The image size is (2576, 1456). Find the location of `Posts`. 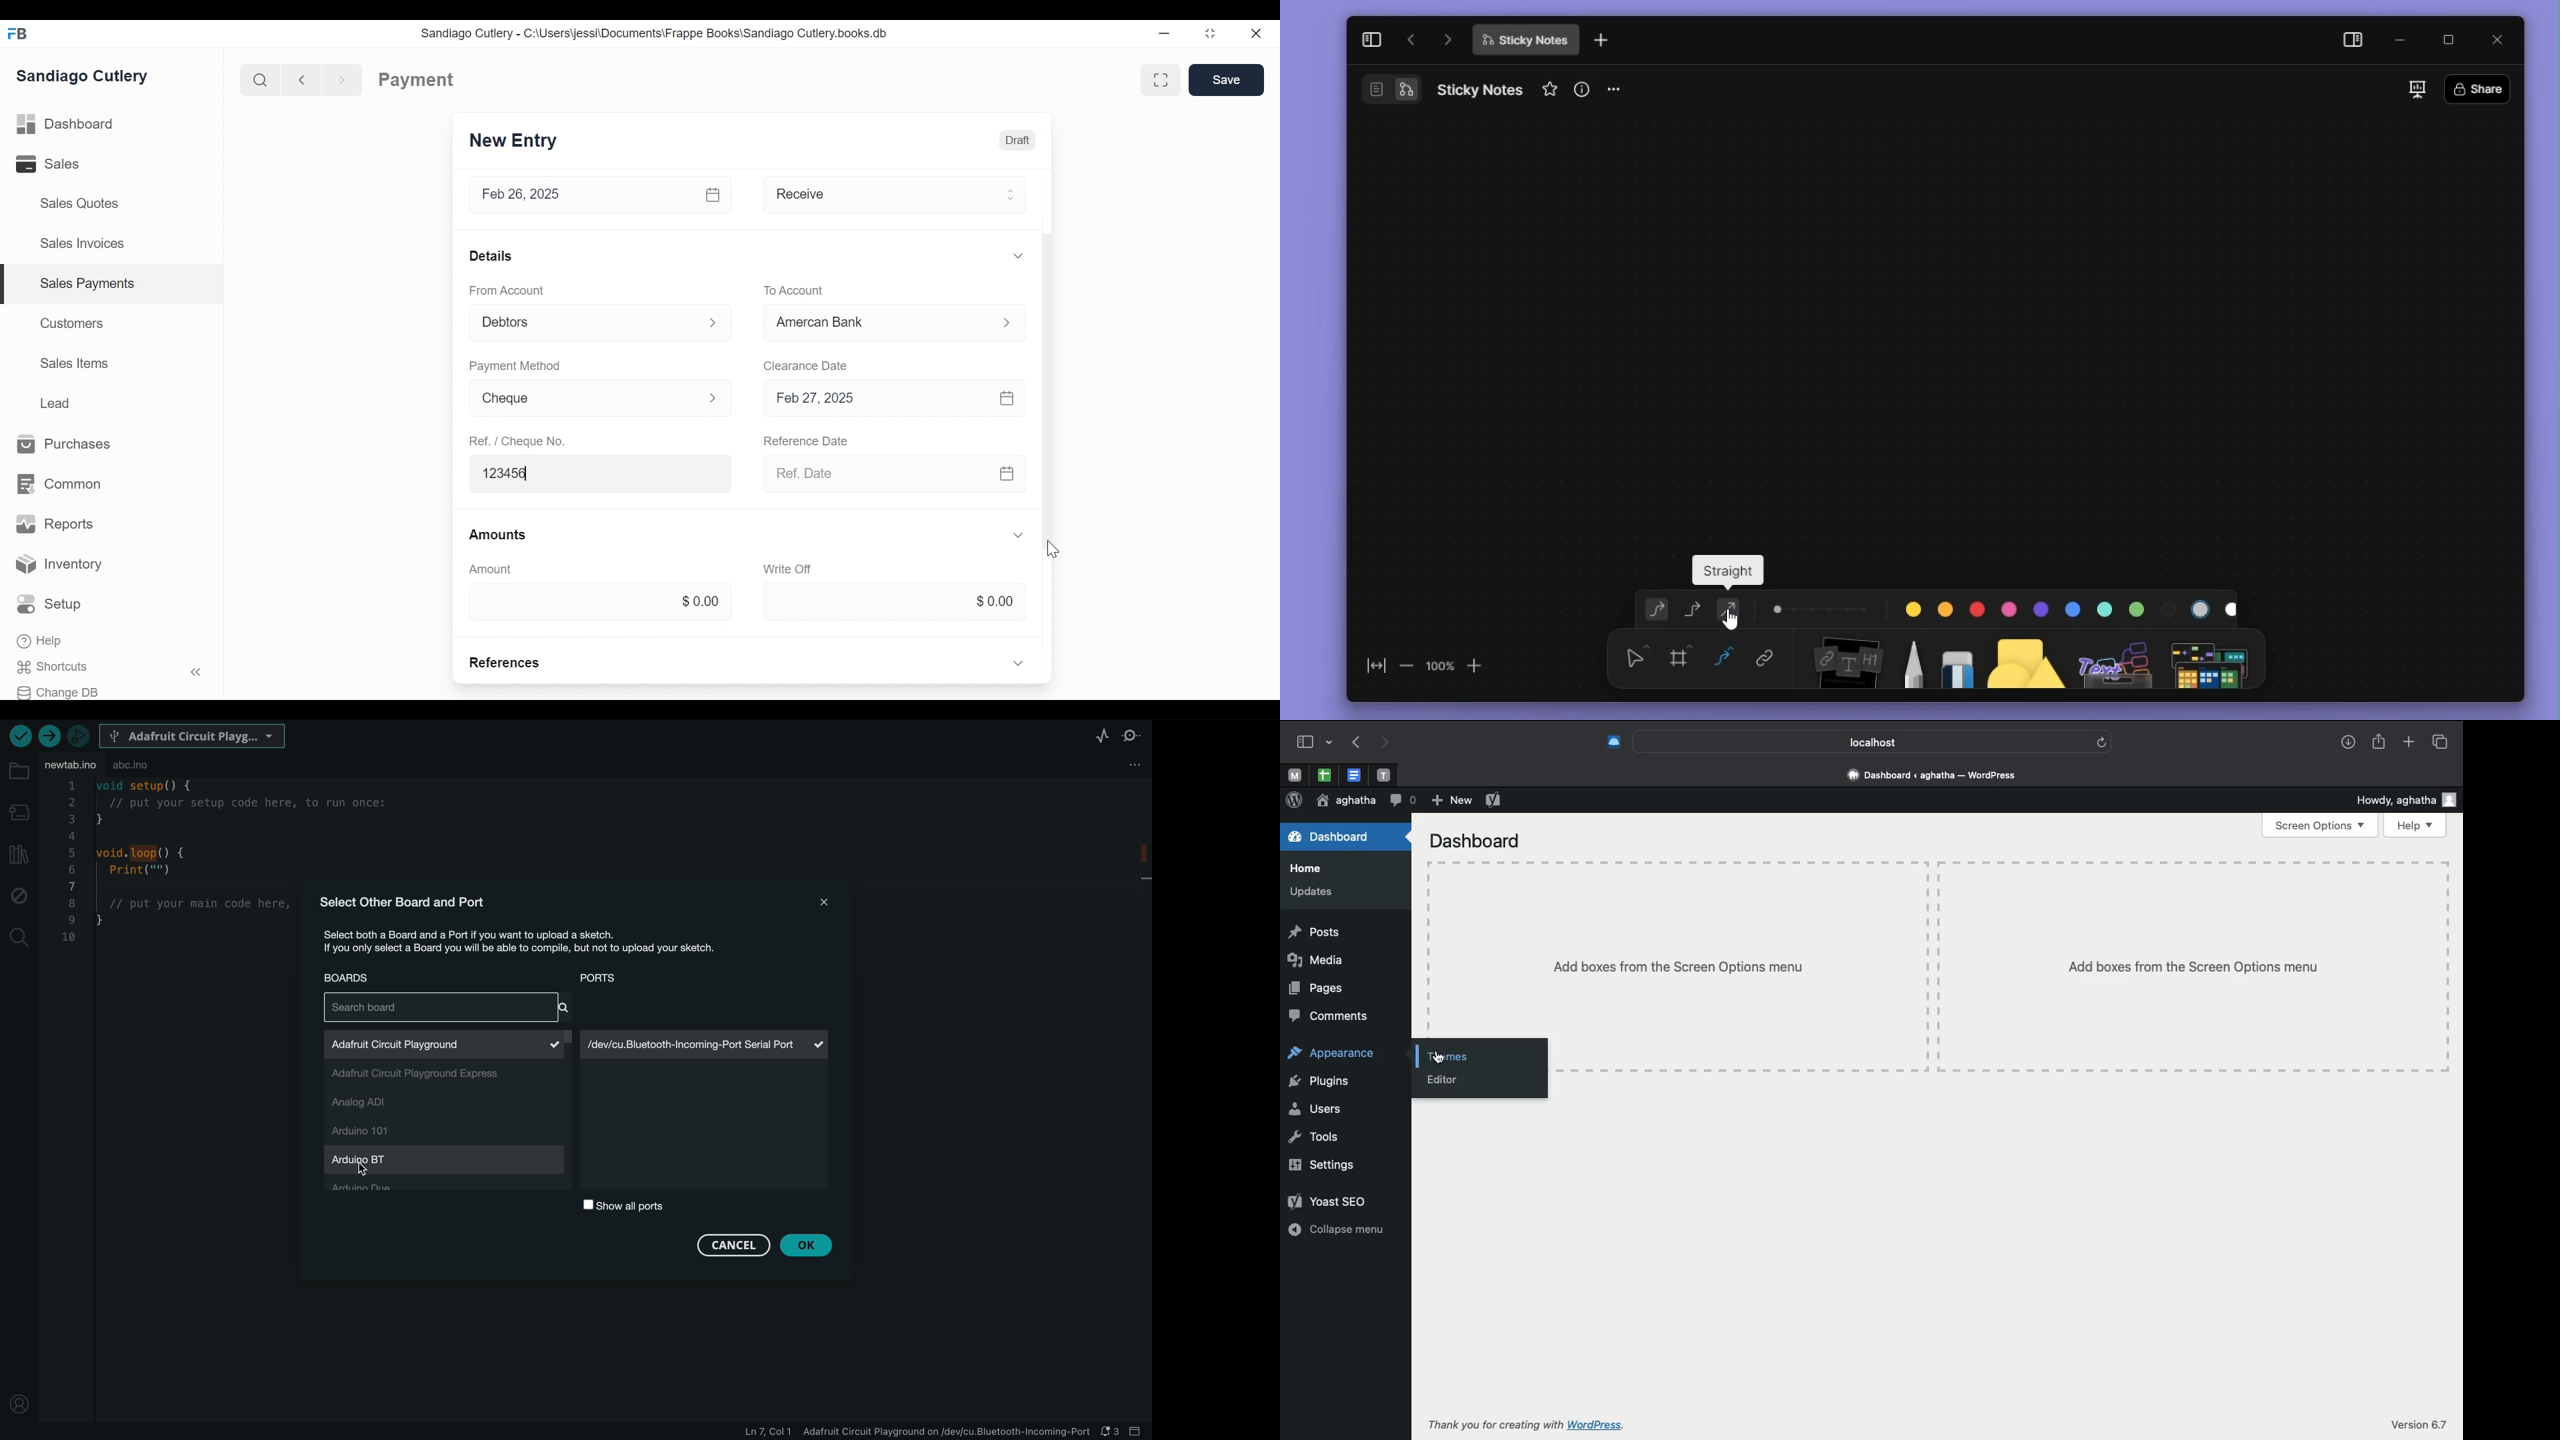

Posts is located at coordinates (1311, 932).